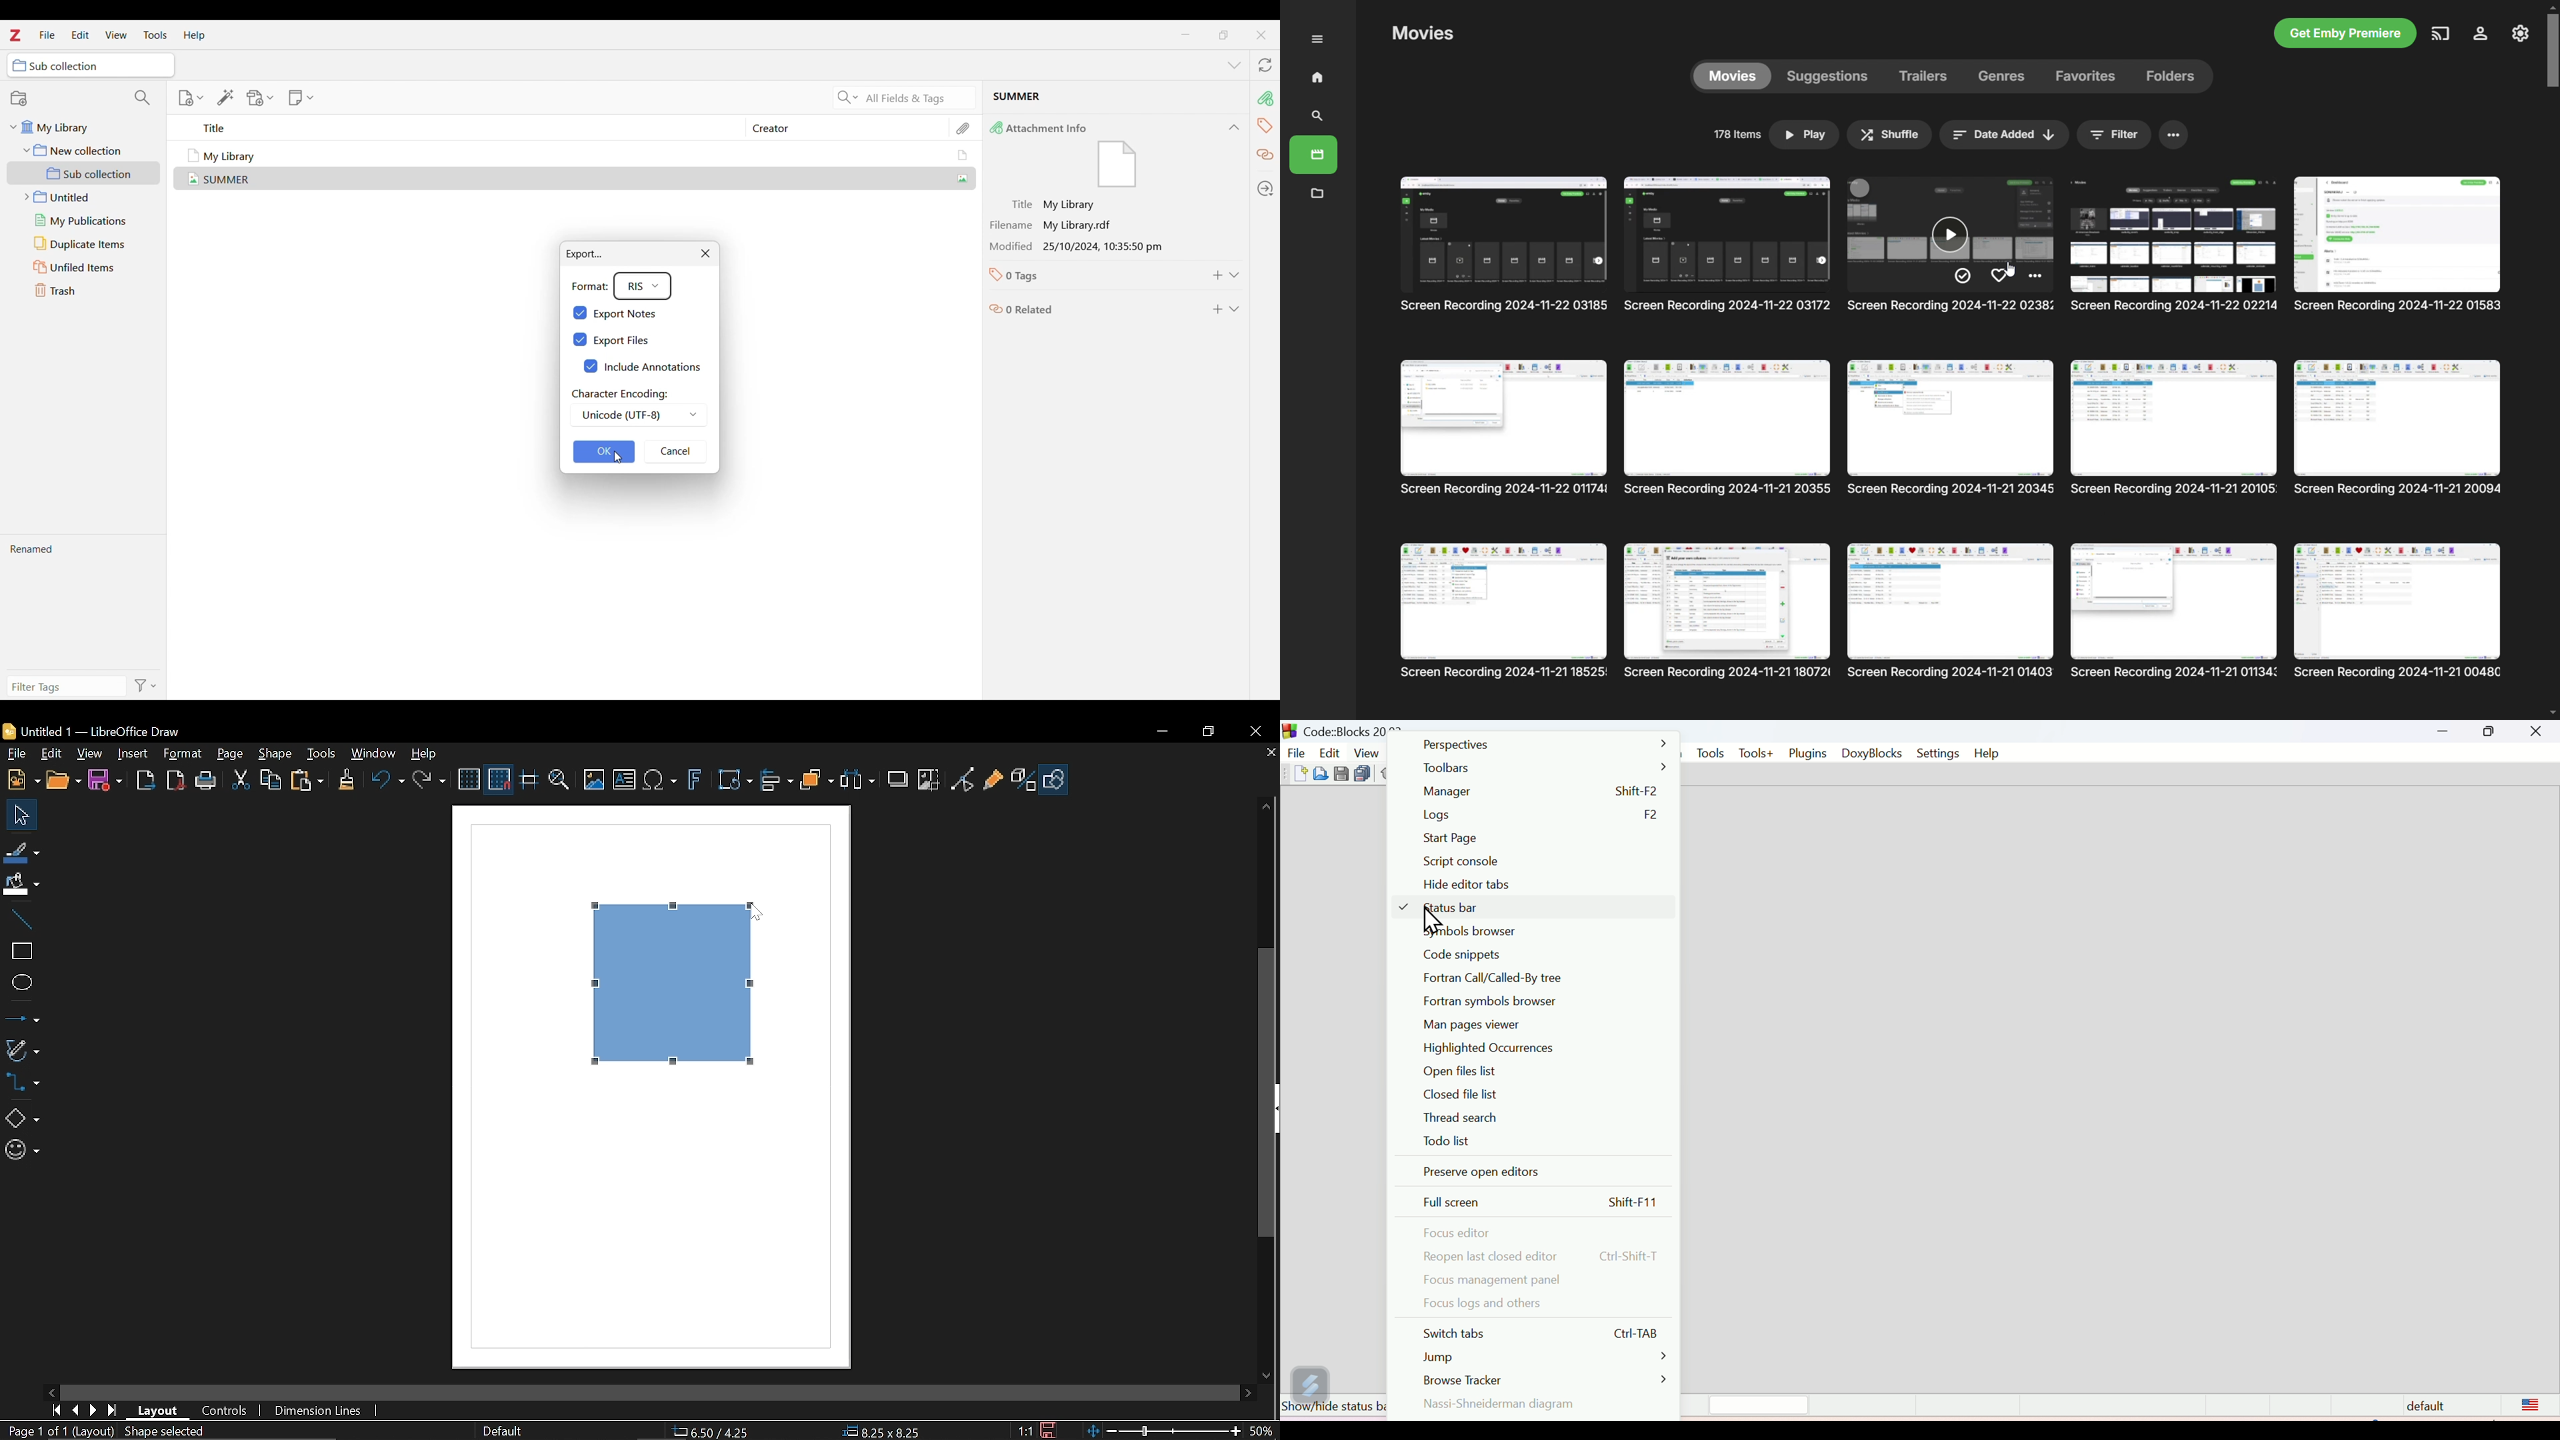 This screenshot has width=2576, height=1456. What do you see at coordinates (191, 98) in the screenshot?
I see `New item` at bounding box center [191, 98].